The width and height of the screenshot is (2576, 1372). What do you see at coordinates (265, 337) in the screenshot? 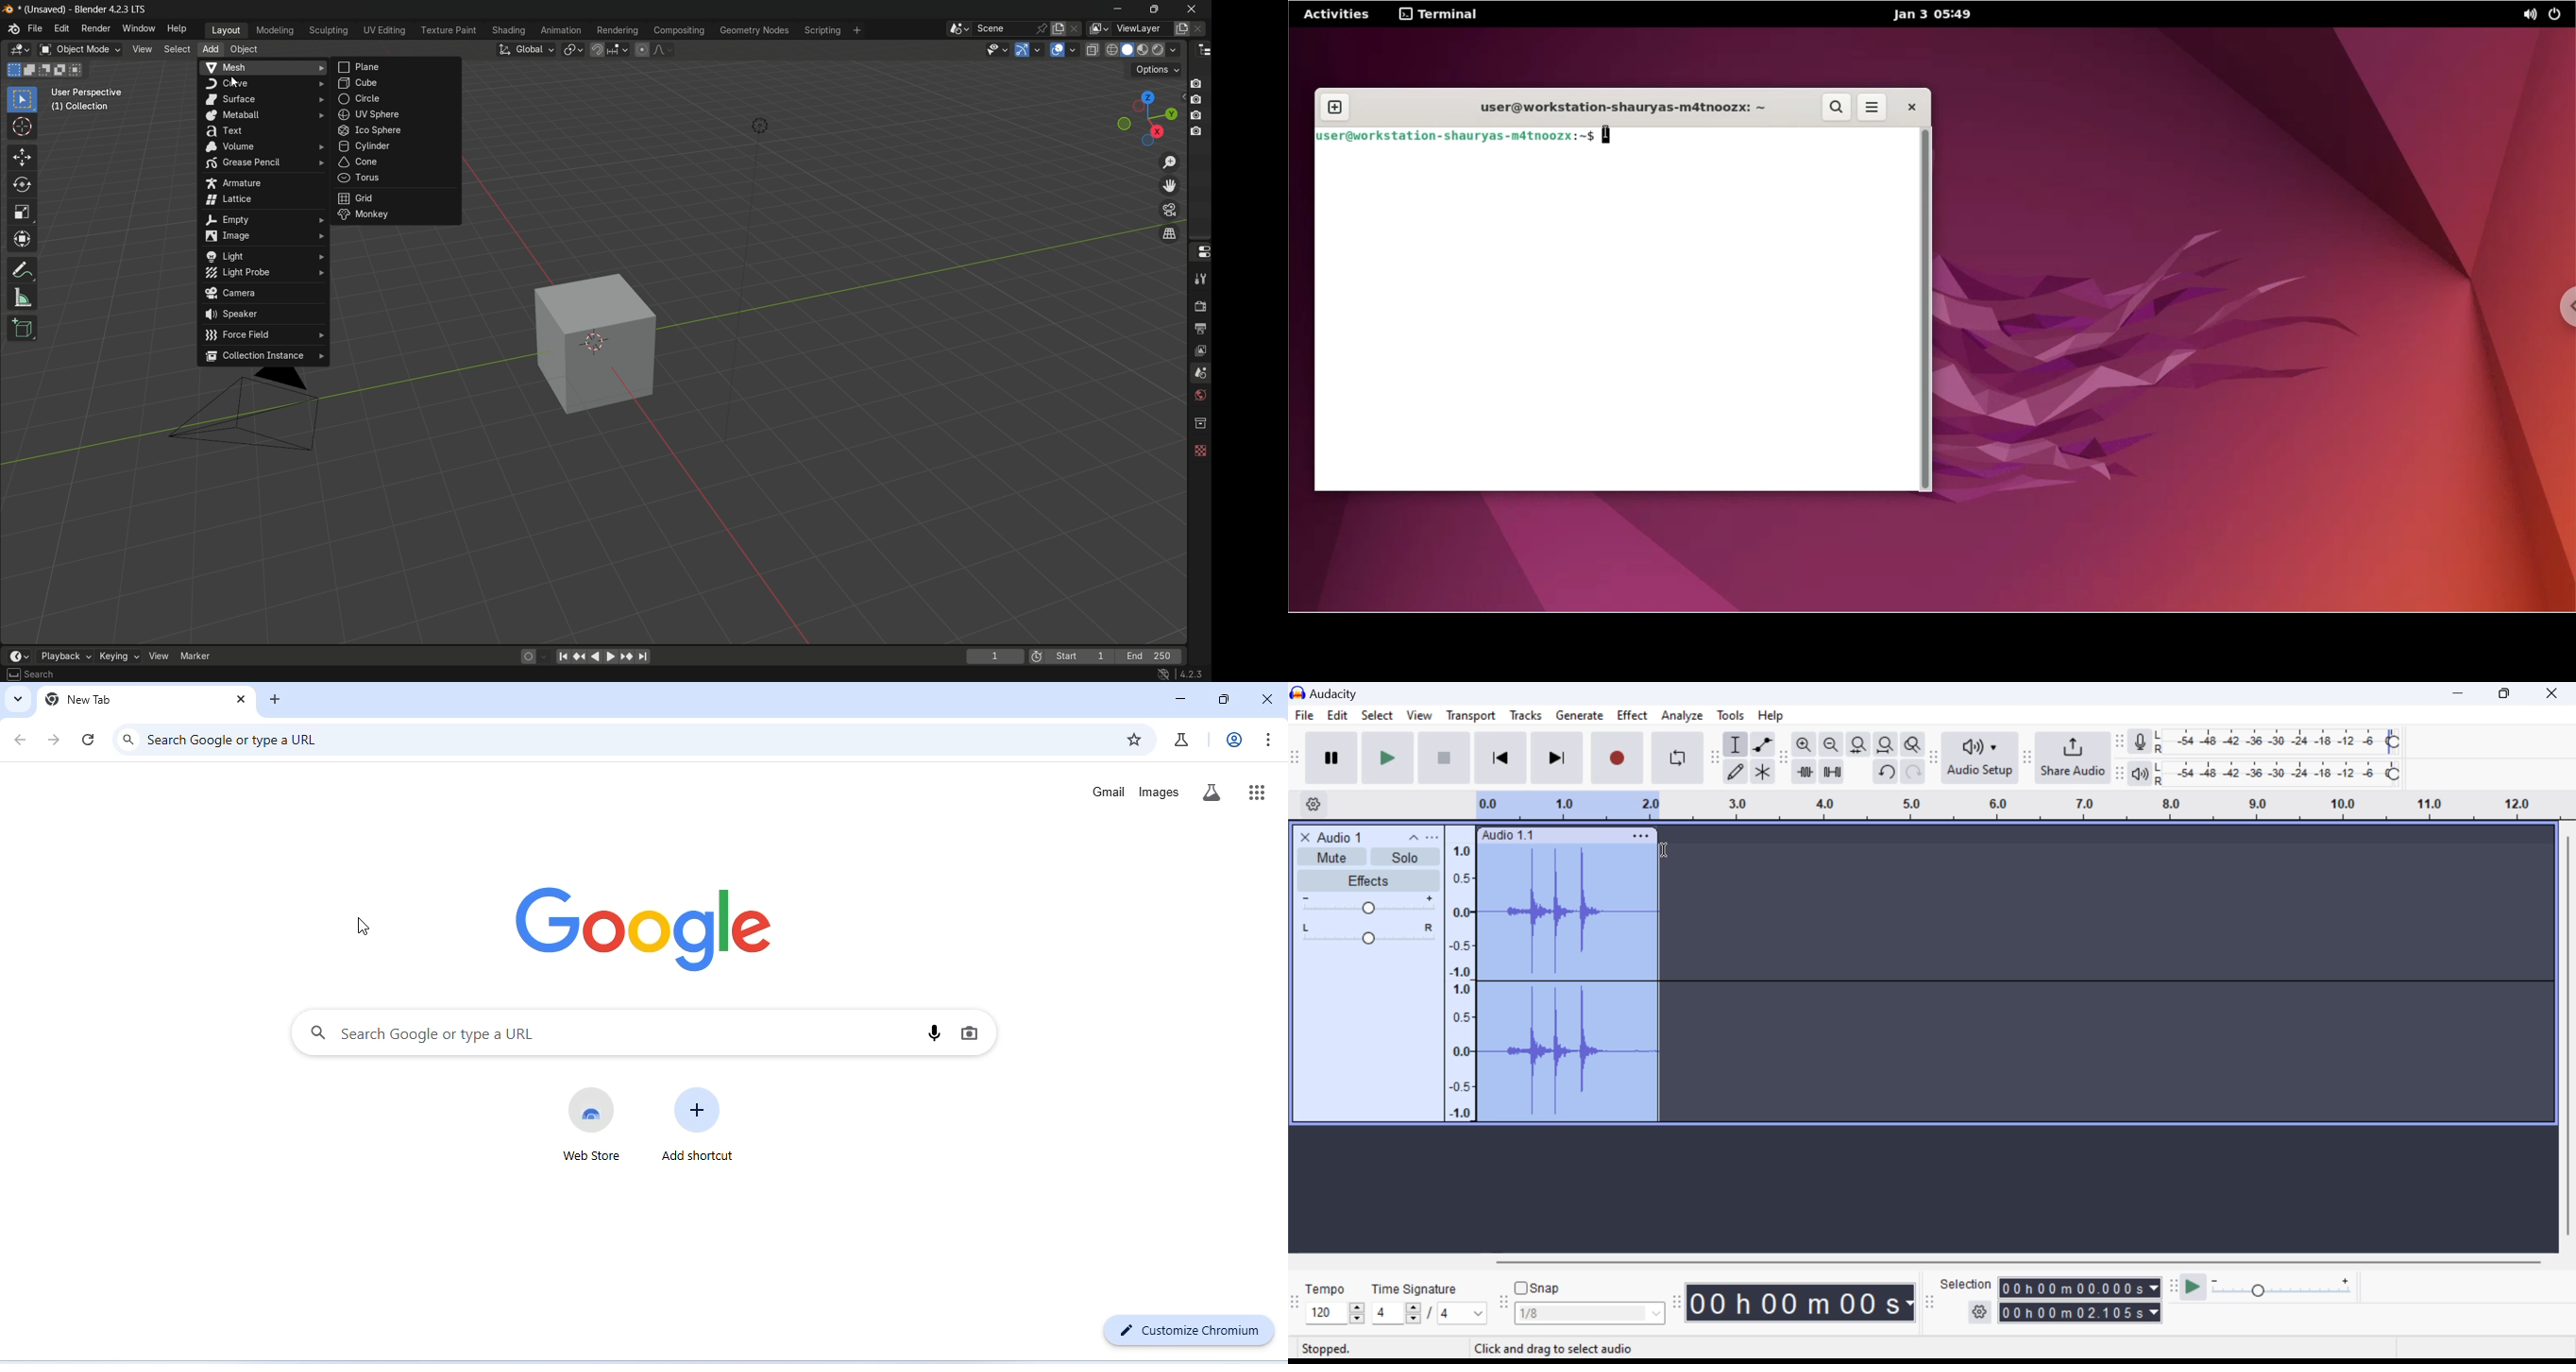
I see `force field` at bounding box center [265, 337].